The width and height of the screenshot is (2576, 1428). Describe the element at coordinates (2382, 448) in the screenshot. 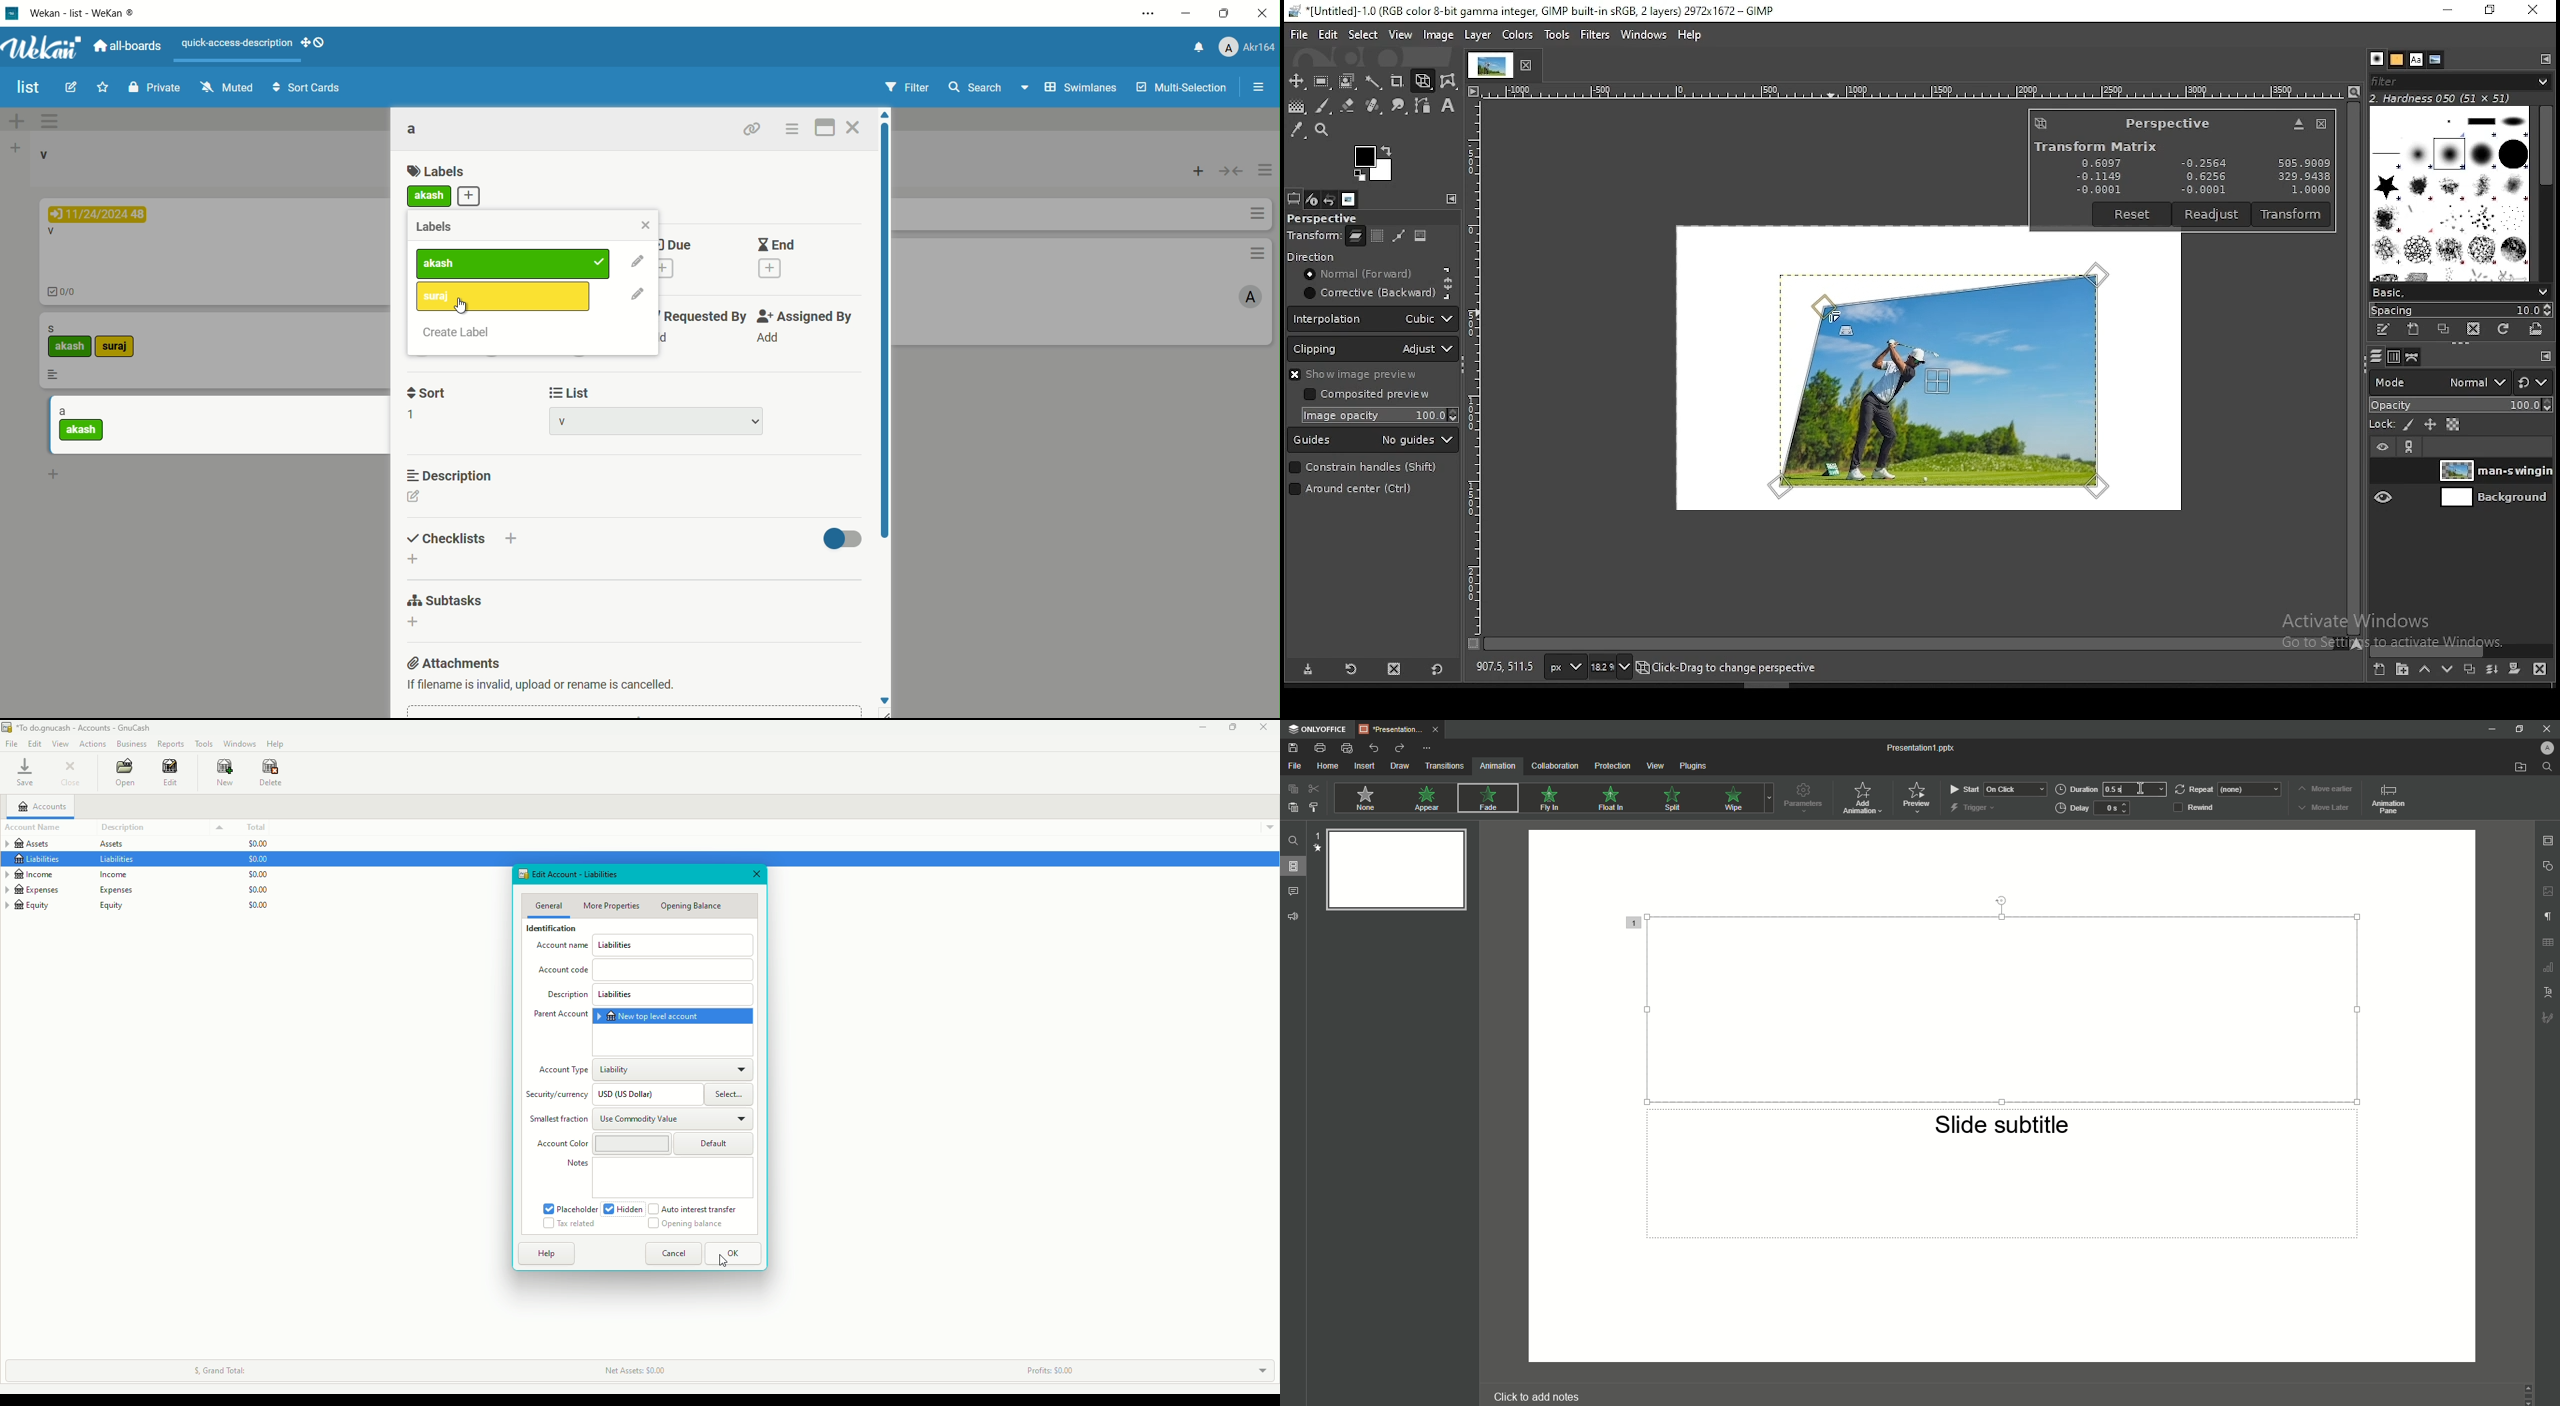

I see `layer visibility` at that location.